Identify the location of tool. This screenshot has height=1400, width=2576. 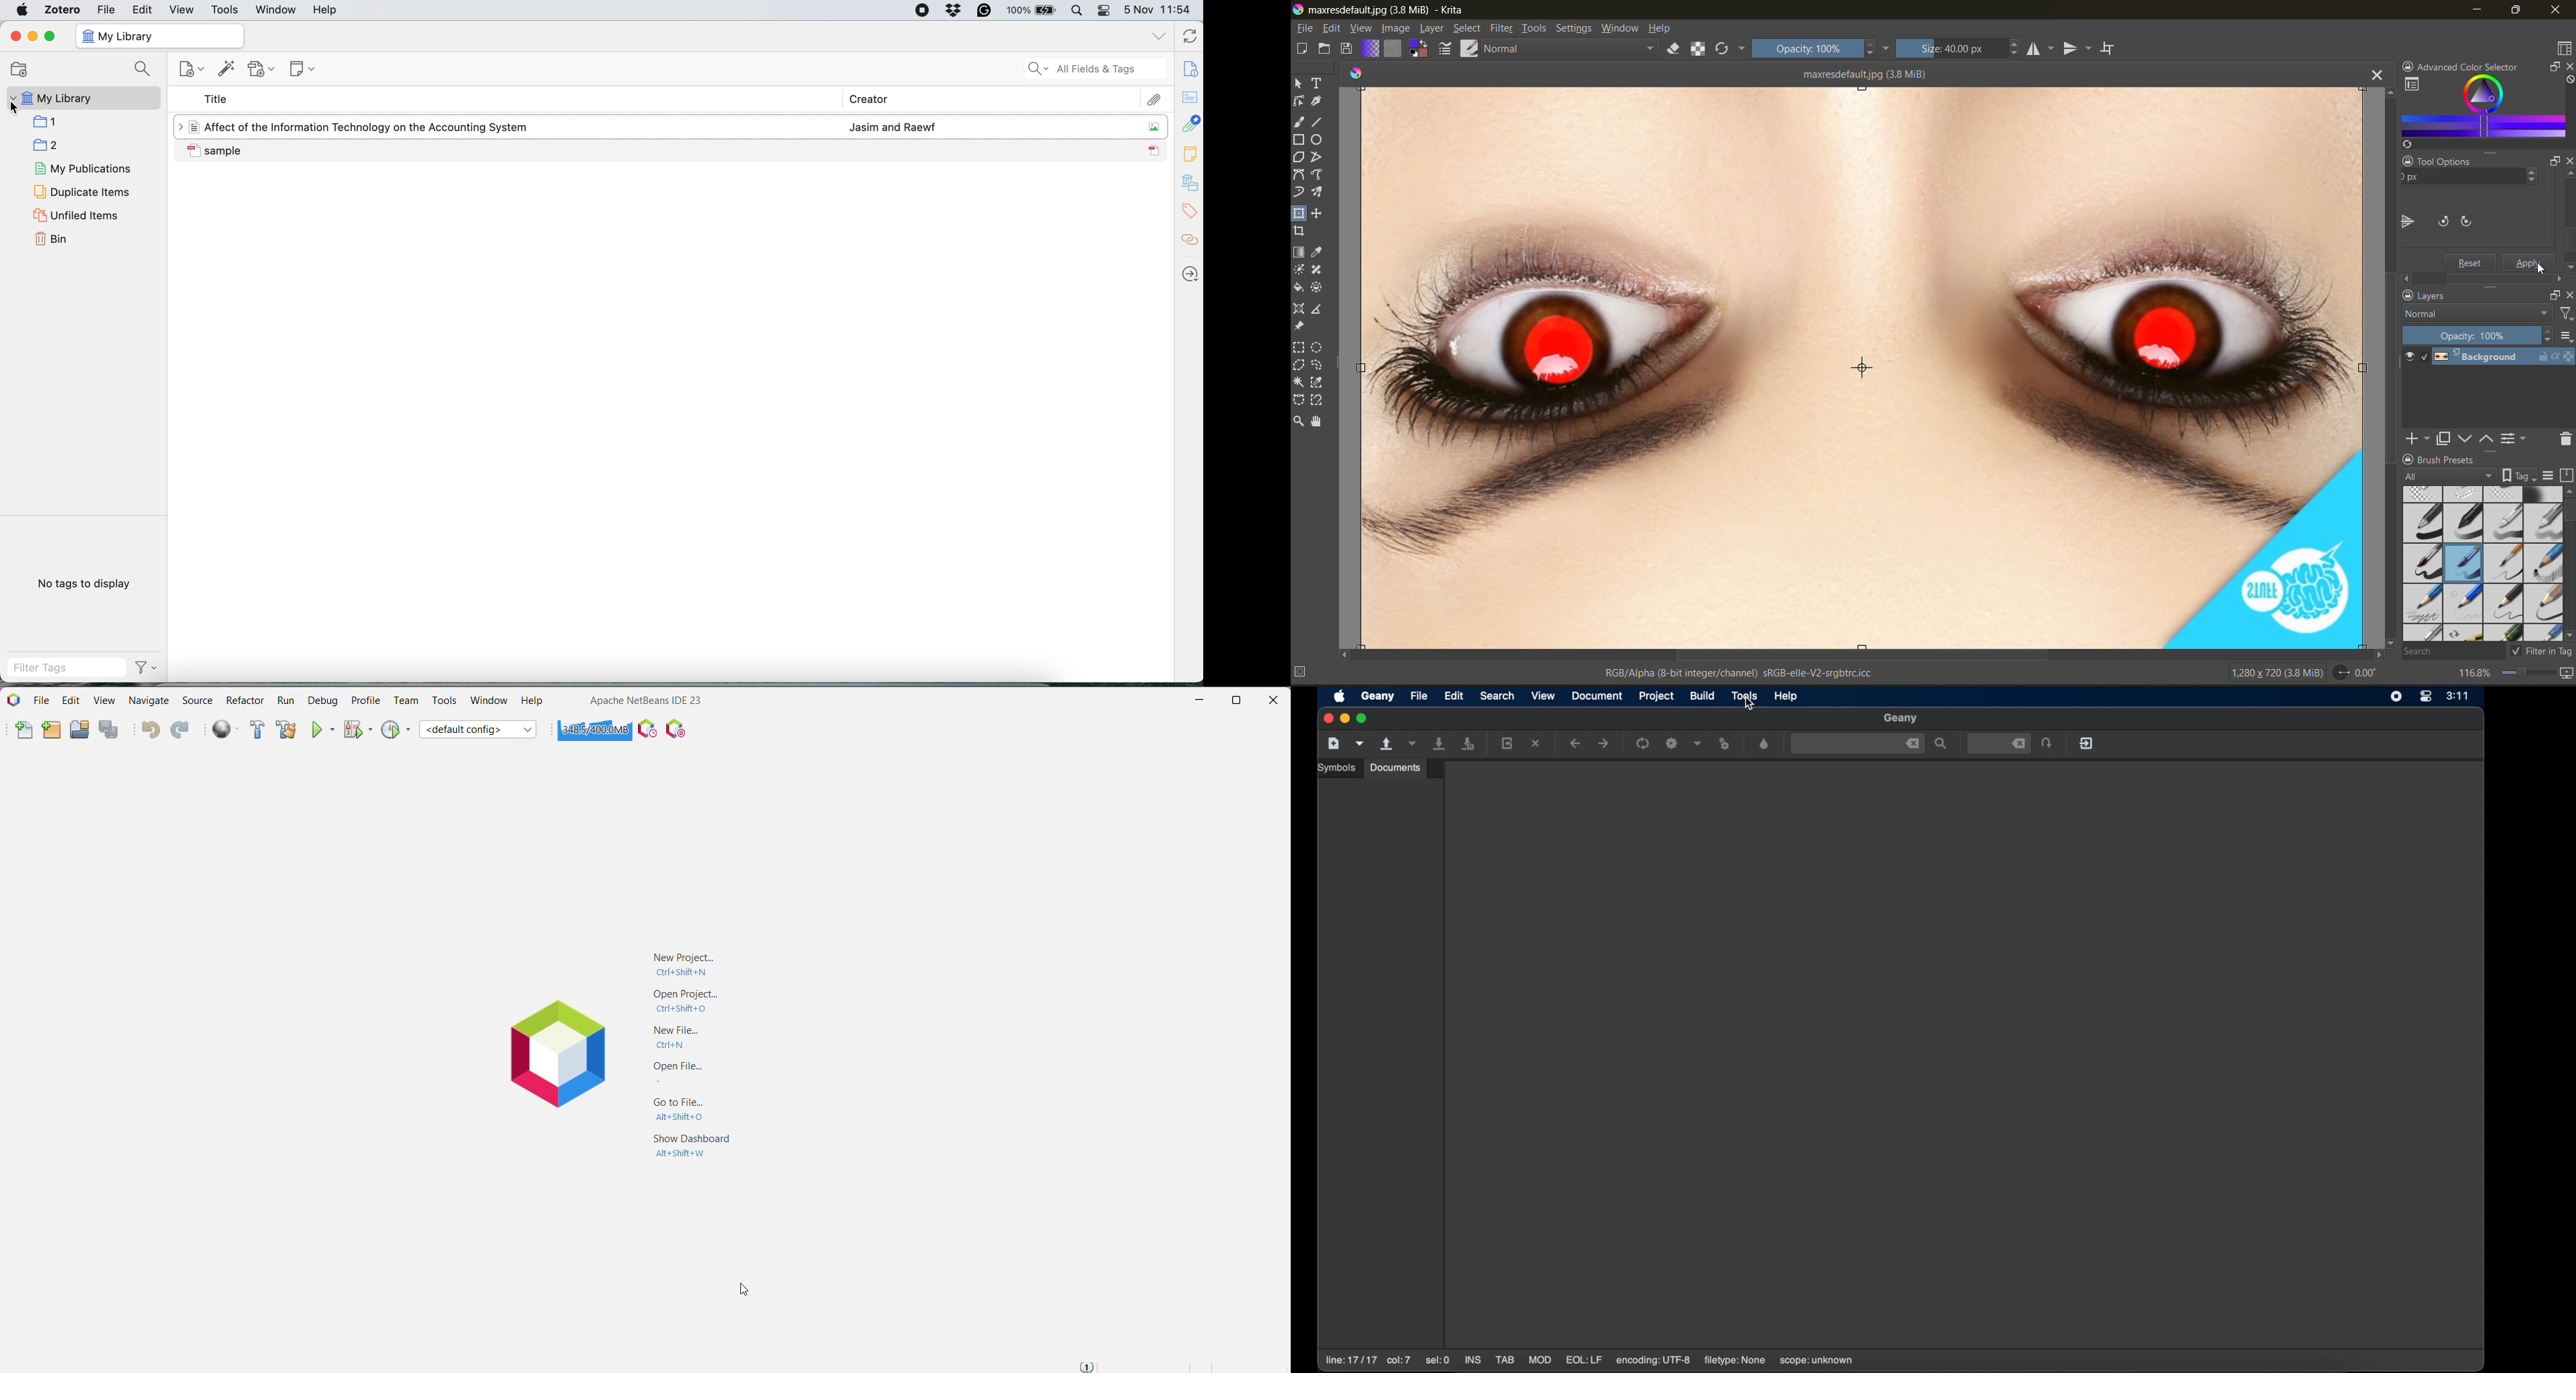
(1321, 191).